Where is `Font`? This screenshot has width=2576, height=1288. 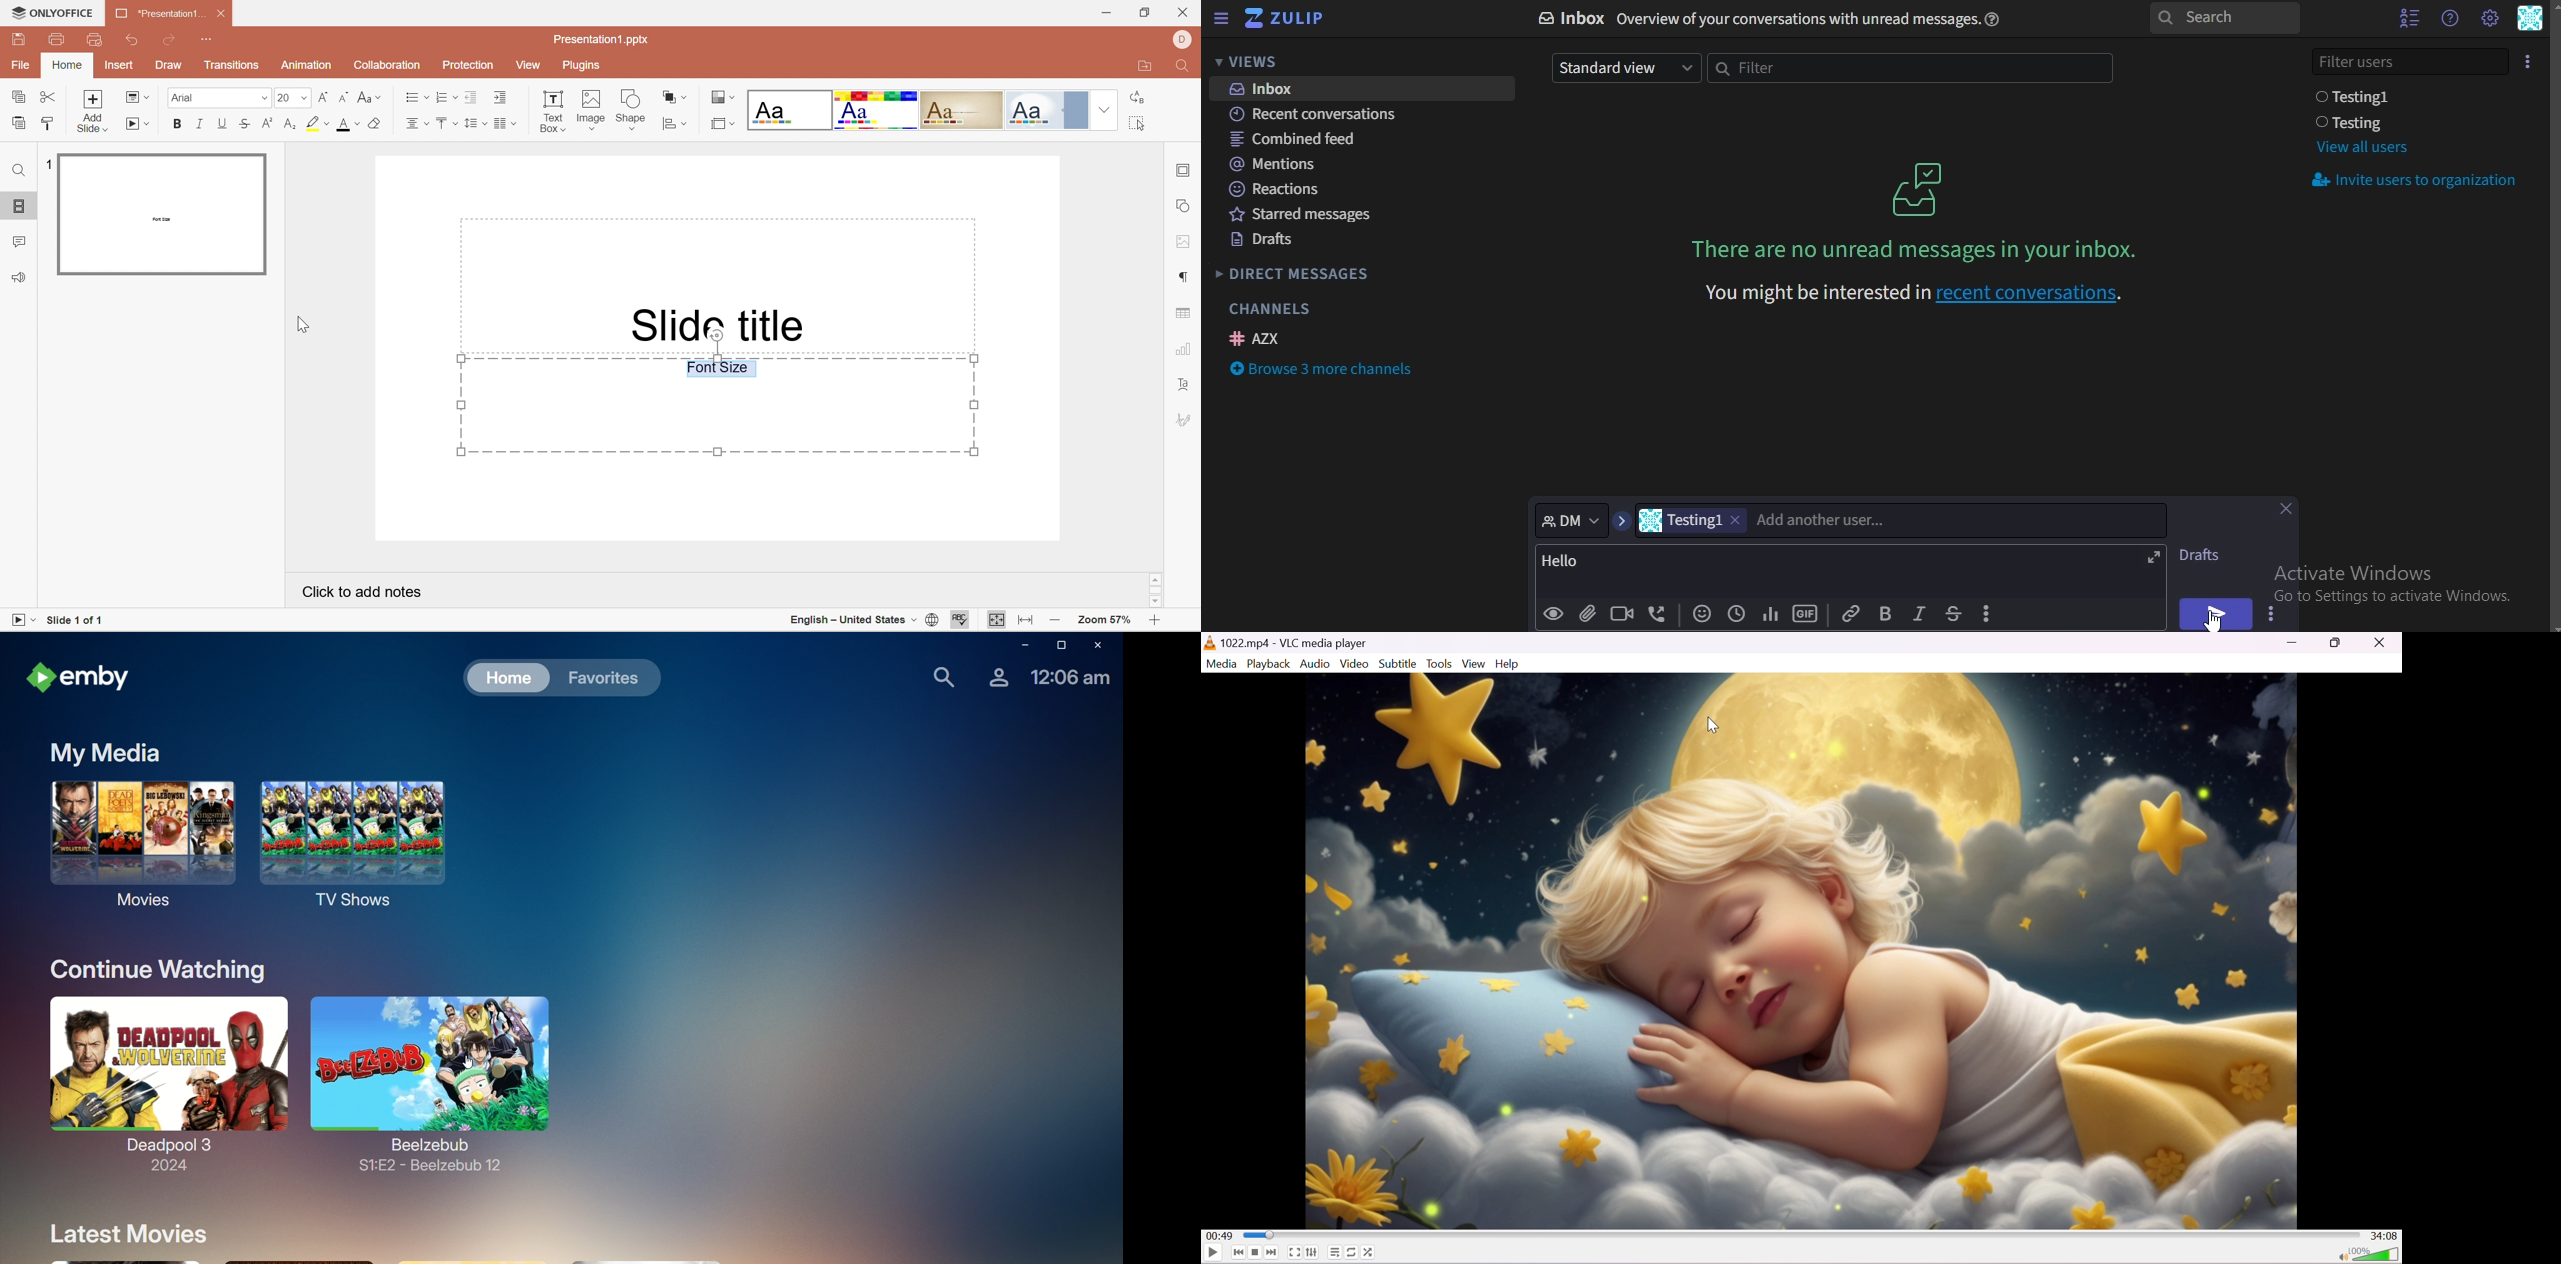
Font is located at coordinates (183, 97).